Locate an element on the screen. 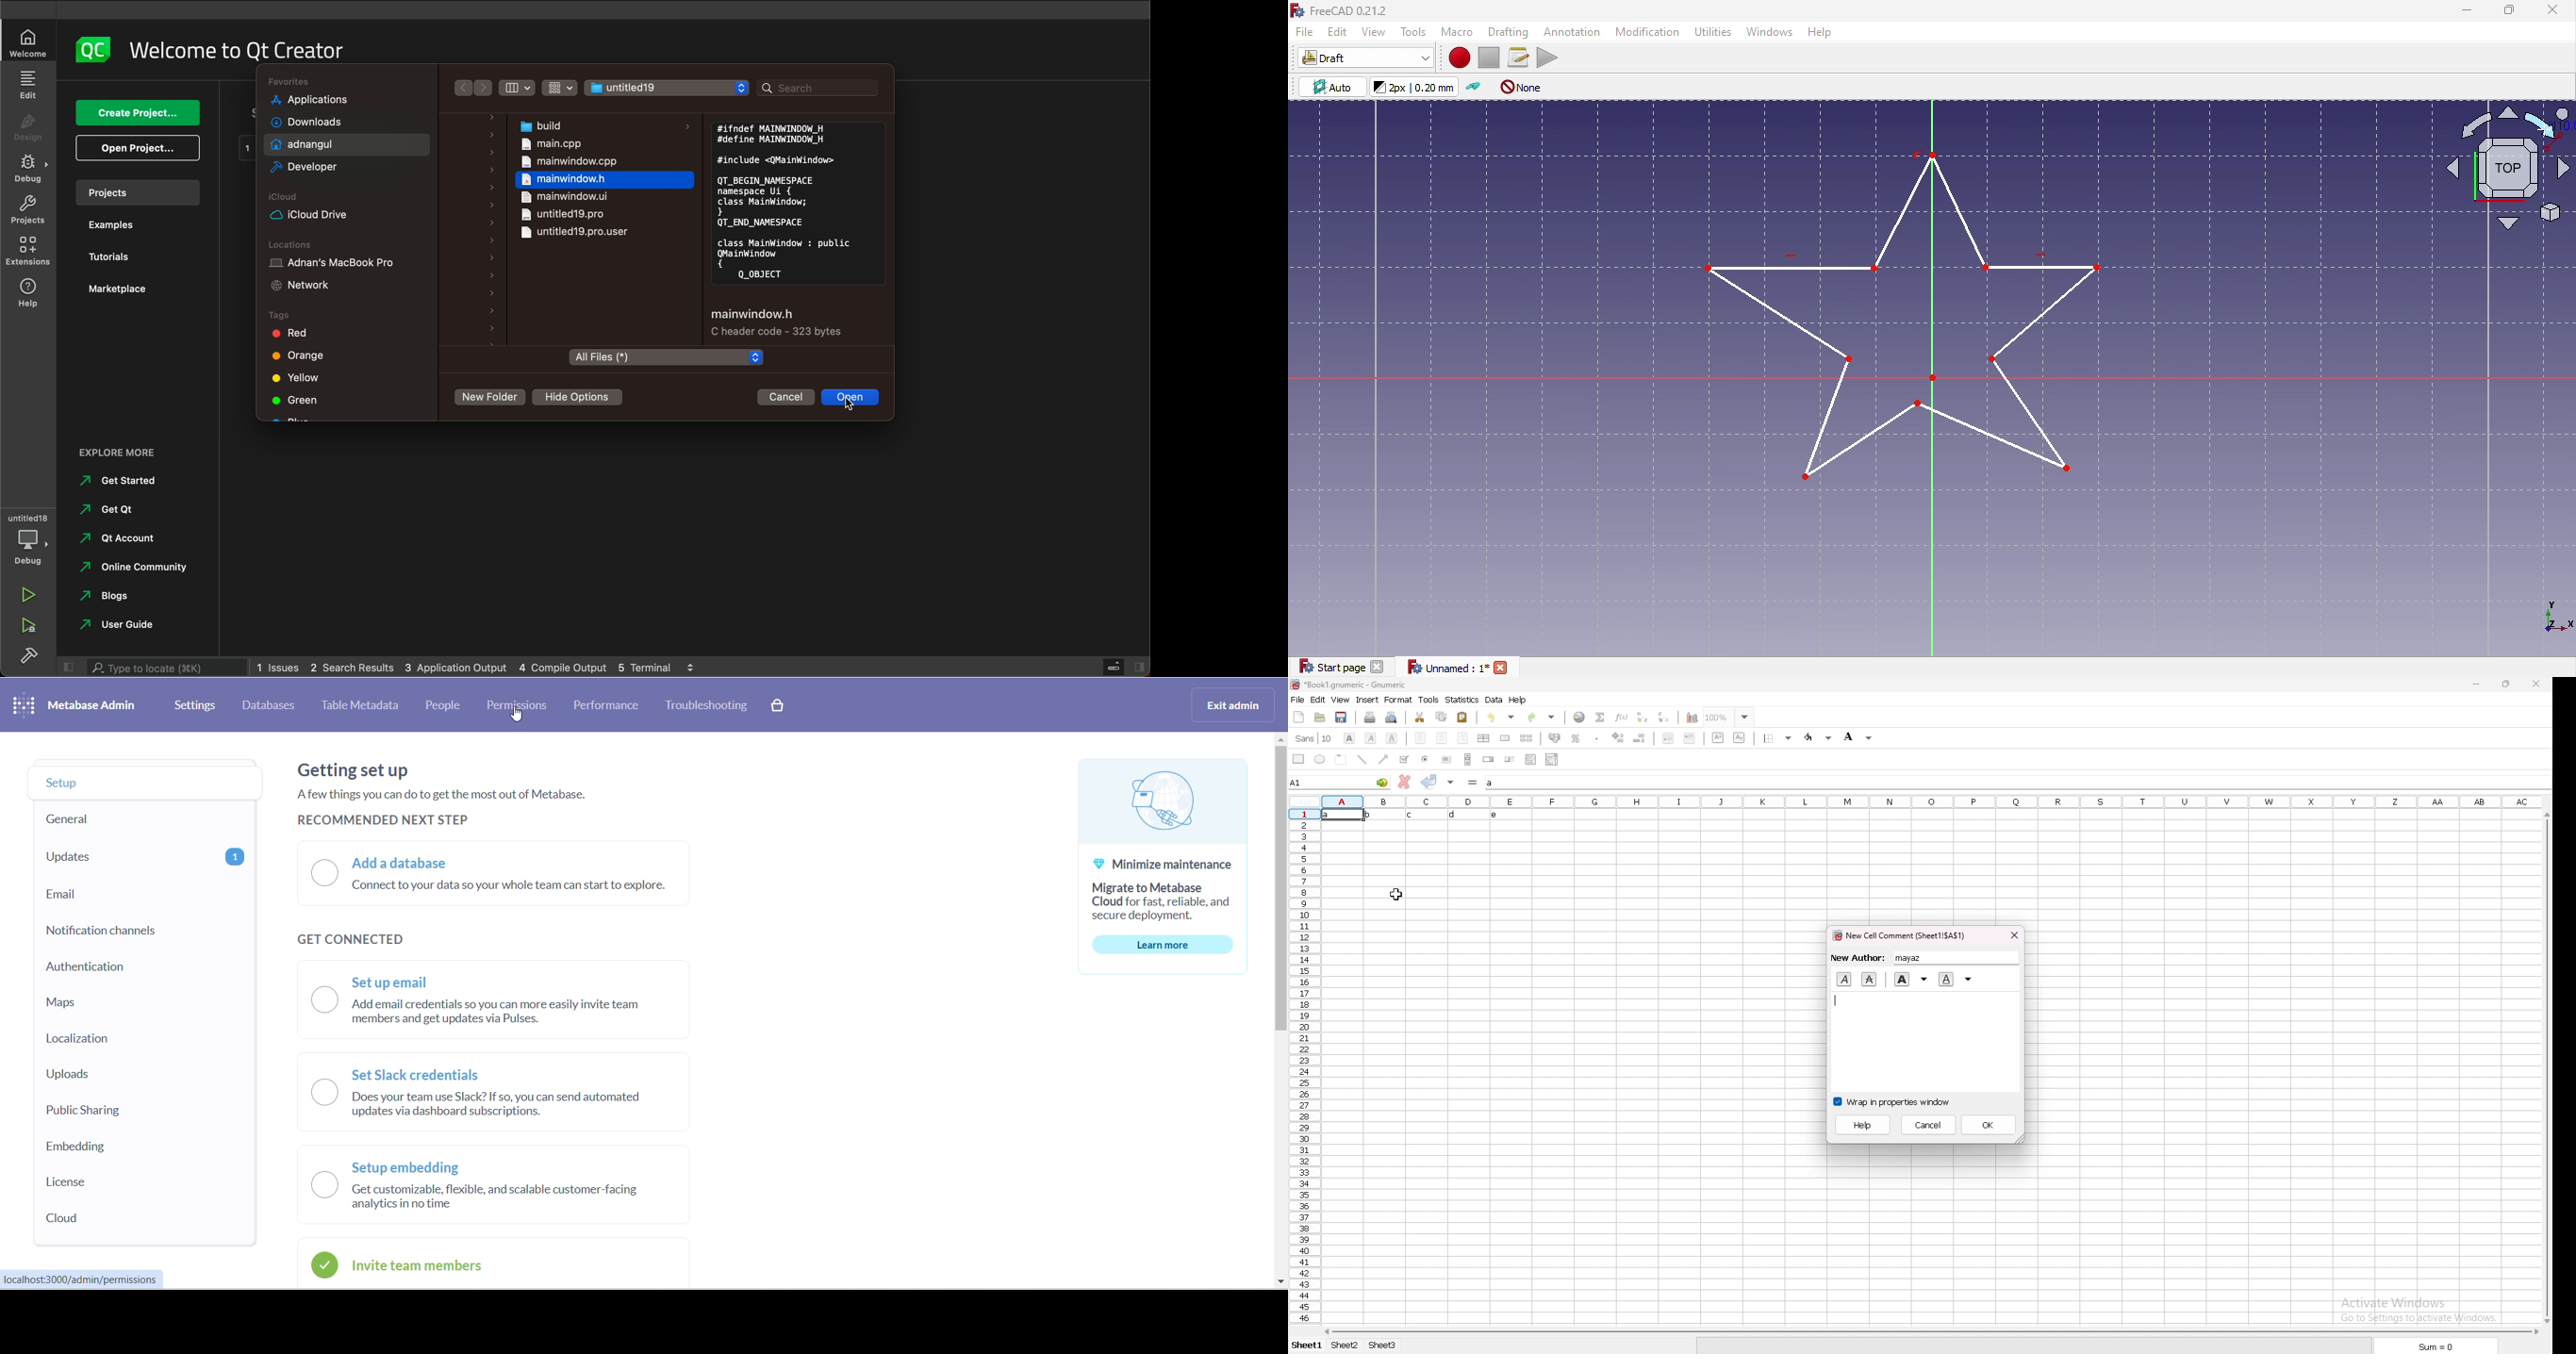 This screenshot has height=1372, width=2576. FreeCAD 0212 is located at coordinates (1344, 9).